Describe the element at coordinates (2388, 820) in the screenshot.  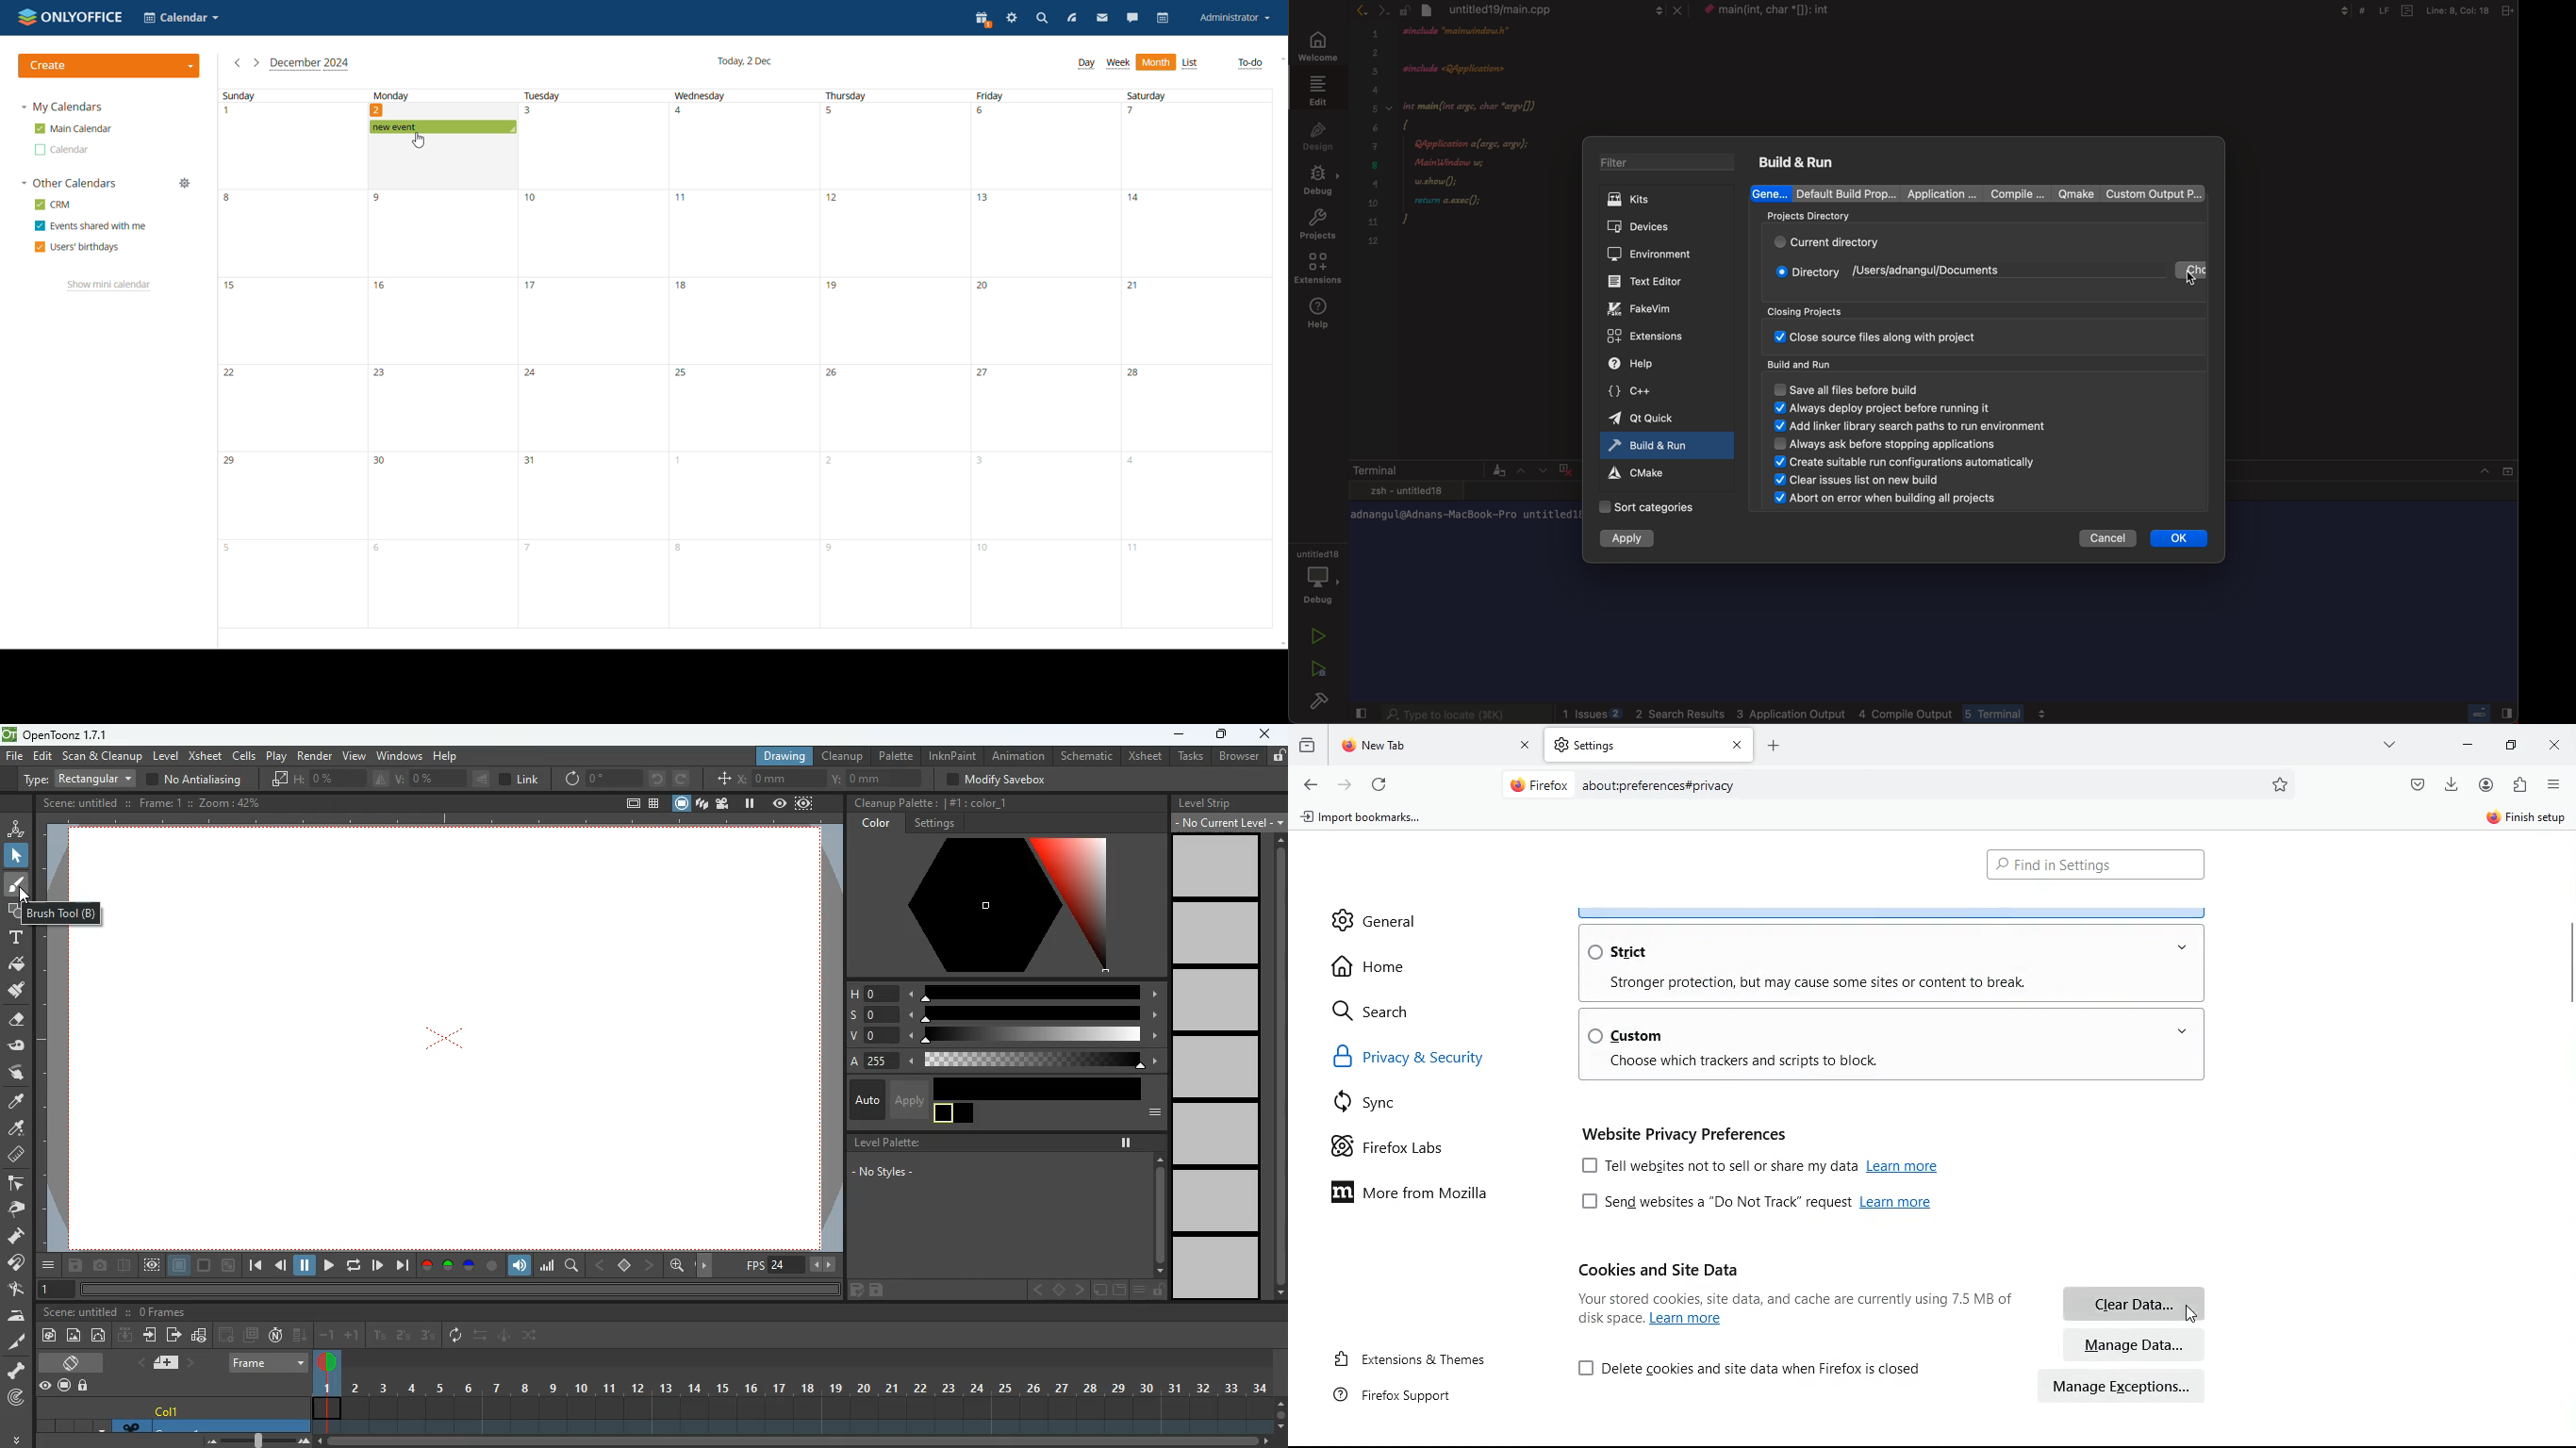
I see `sync and save data` at that location.